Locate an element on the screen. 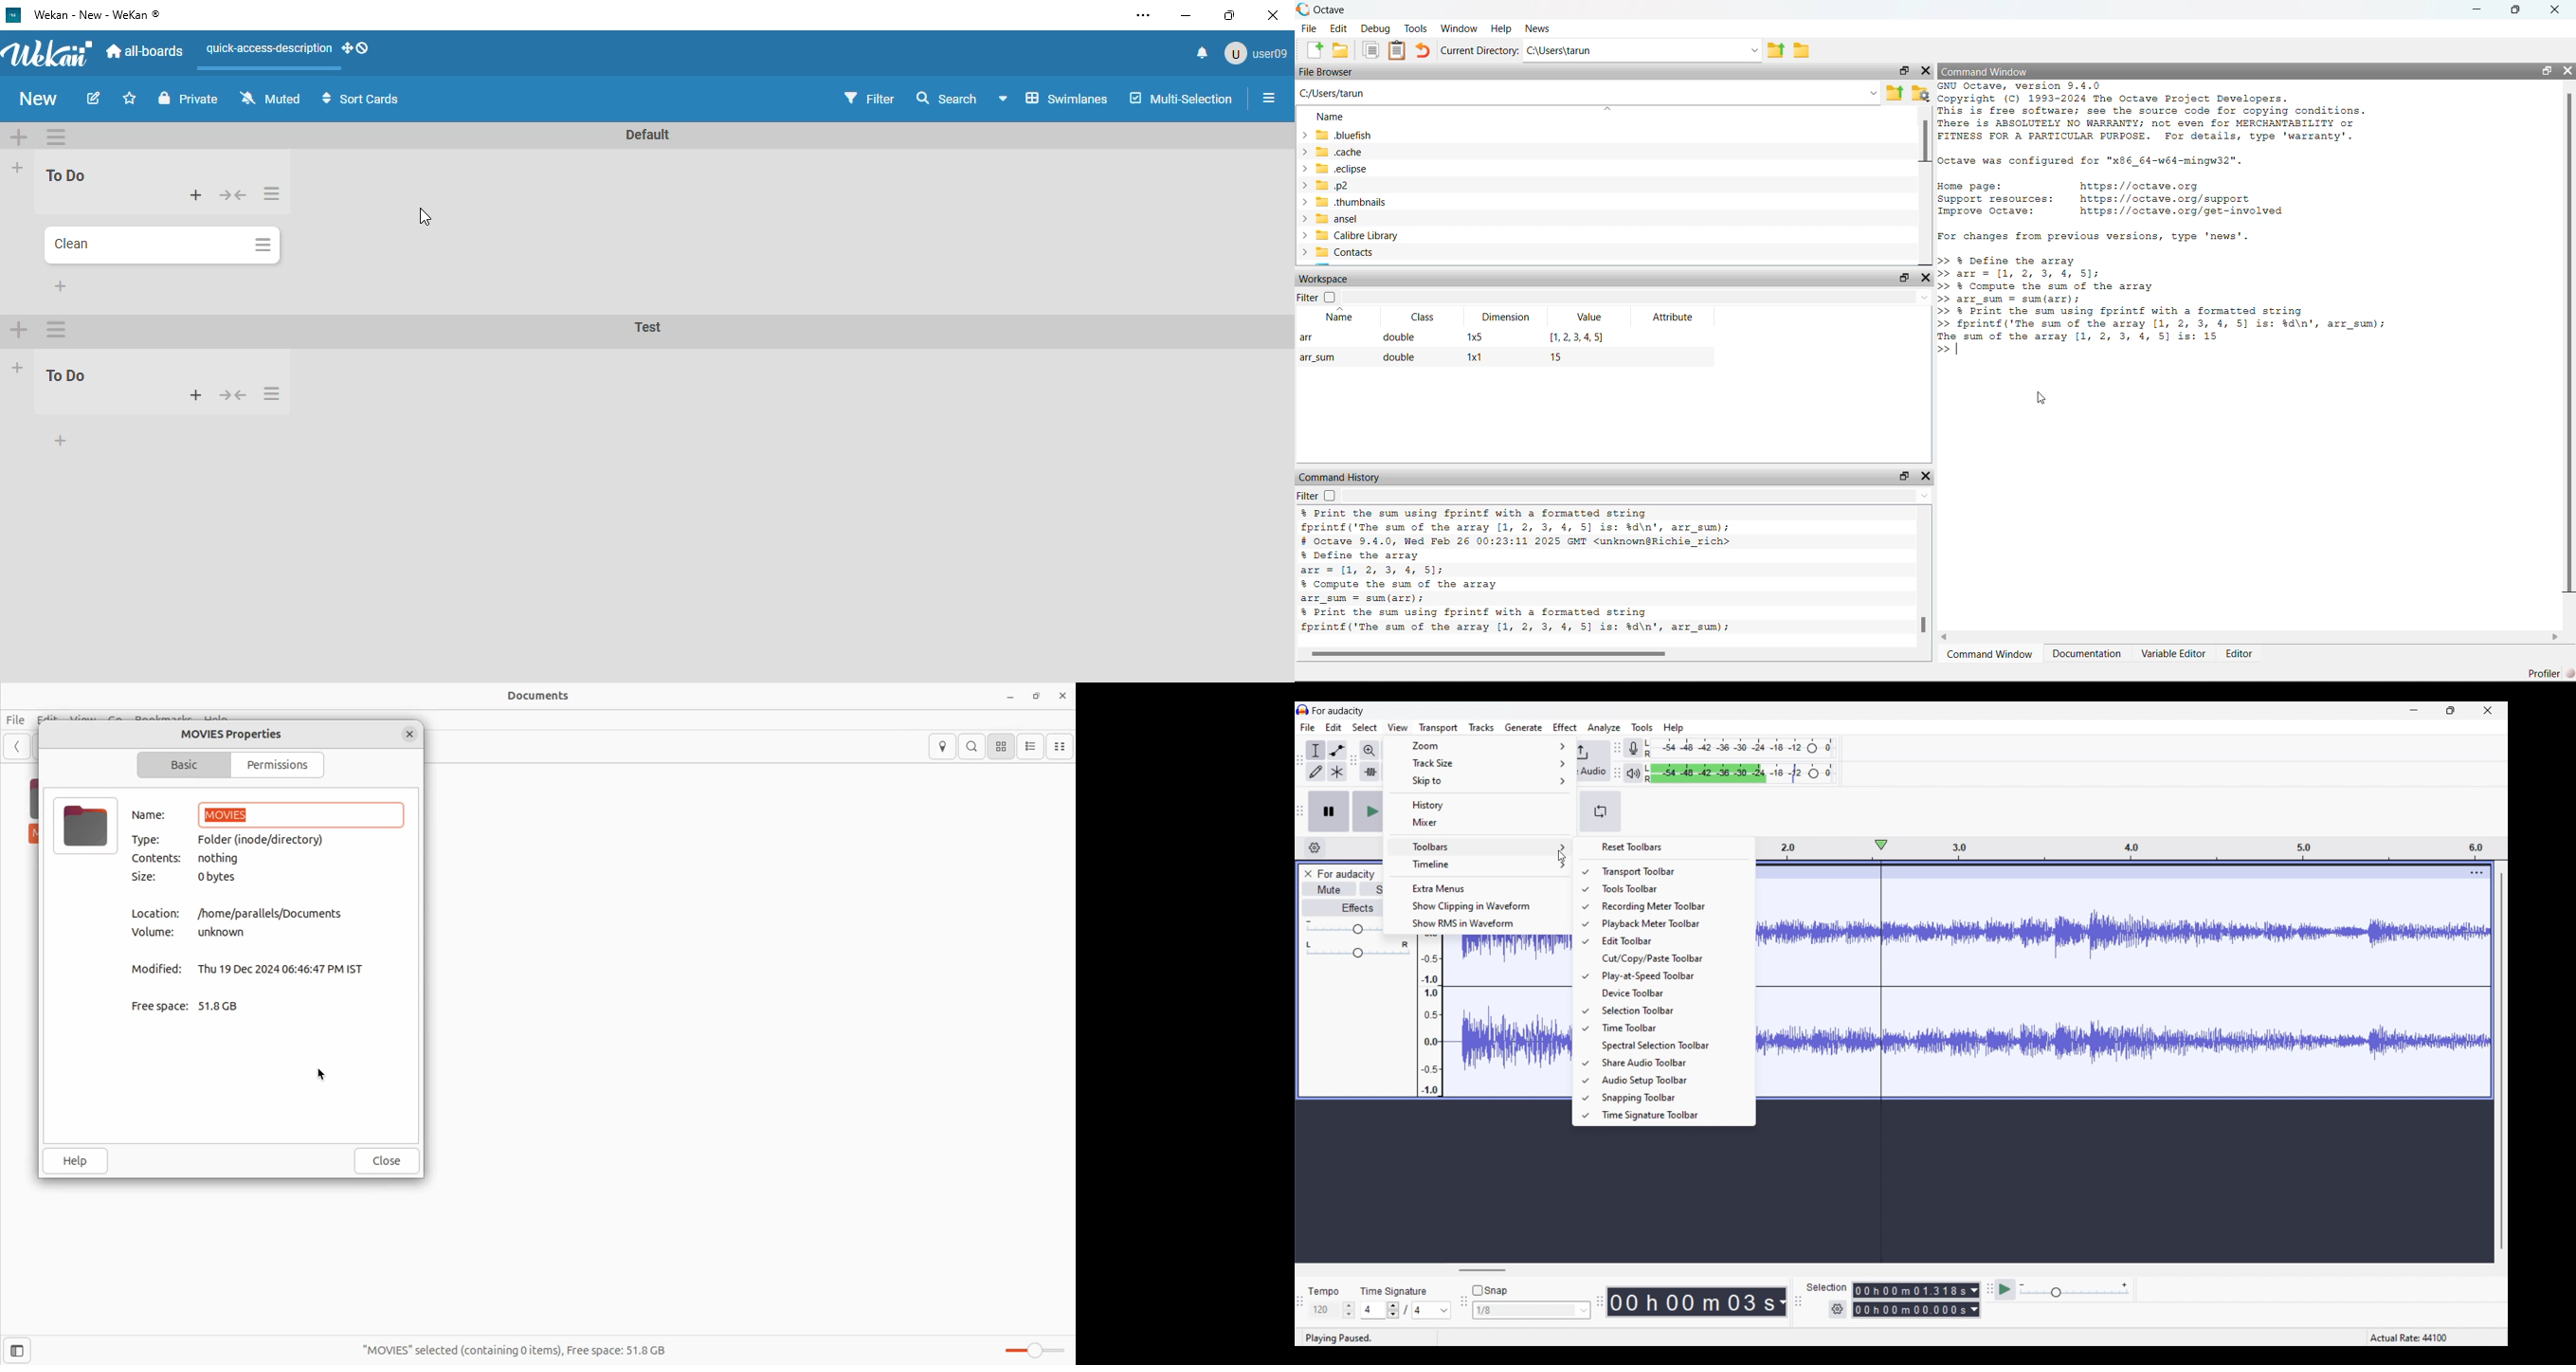 The height and width of the screenshot is (1372, 2576). Filter is located at coordinates (1308, 298).